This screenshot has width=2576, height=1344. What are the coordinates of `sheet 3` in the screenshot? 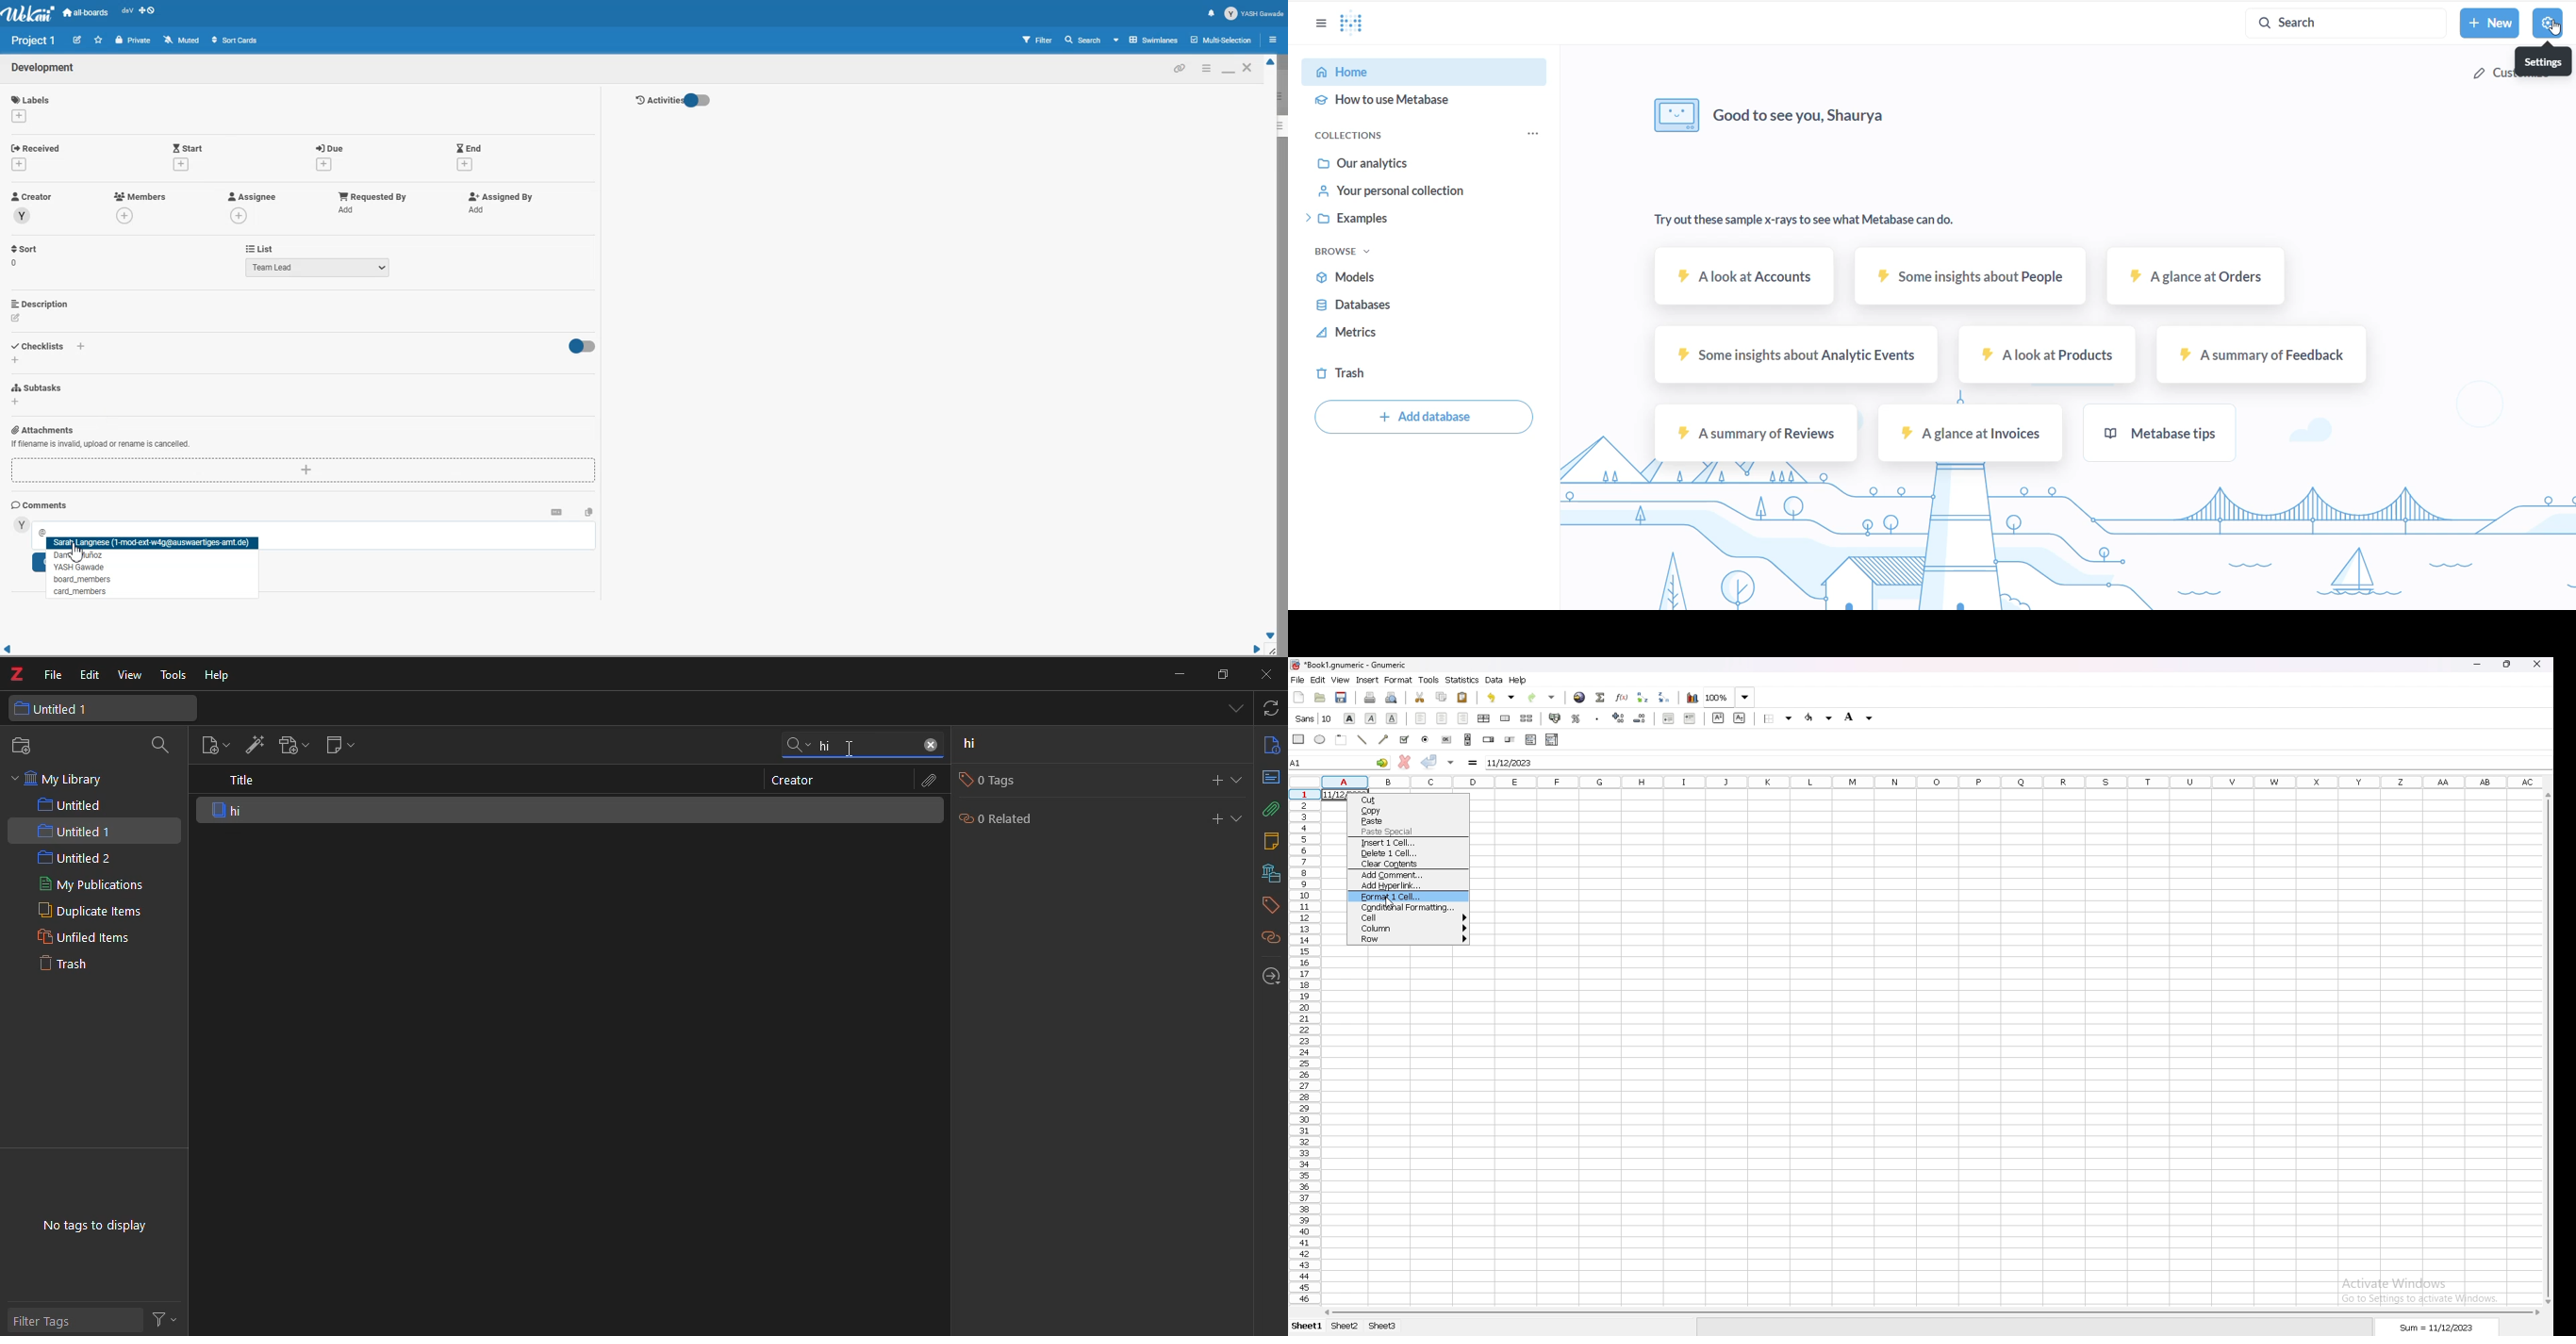 It's located at (1382, 1326).